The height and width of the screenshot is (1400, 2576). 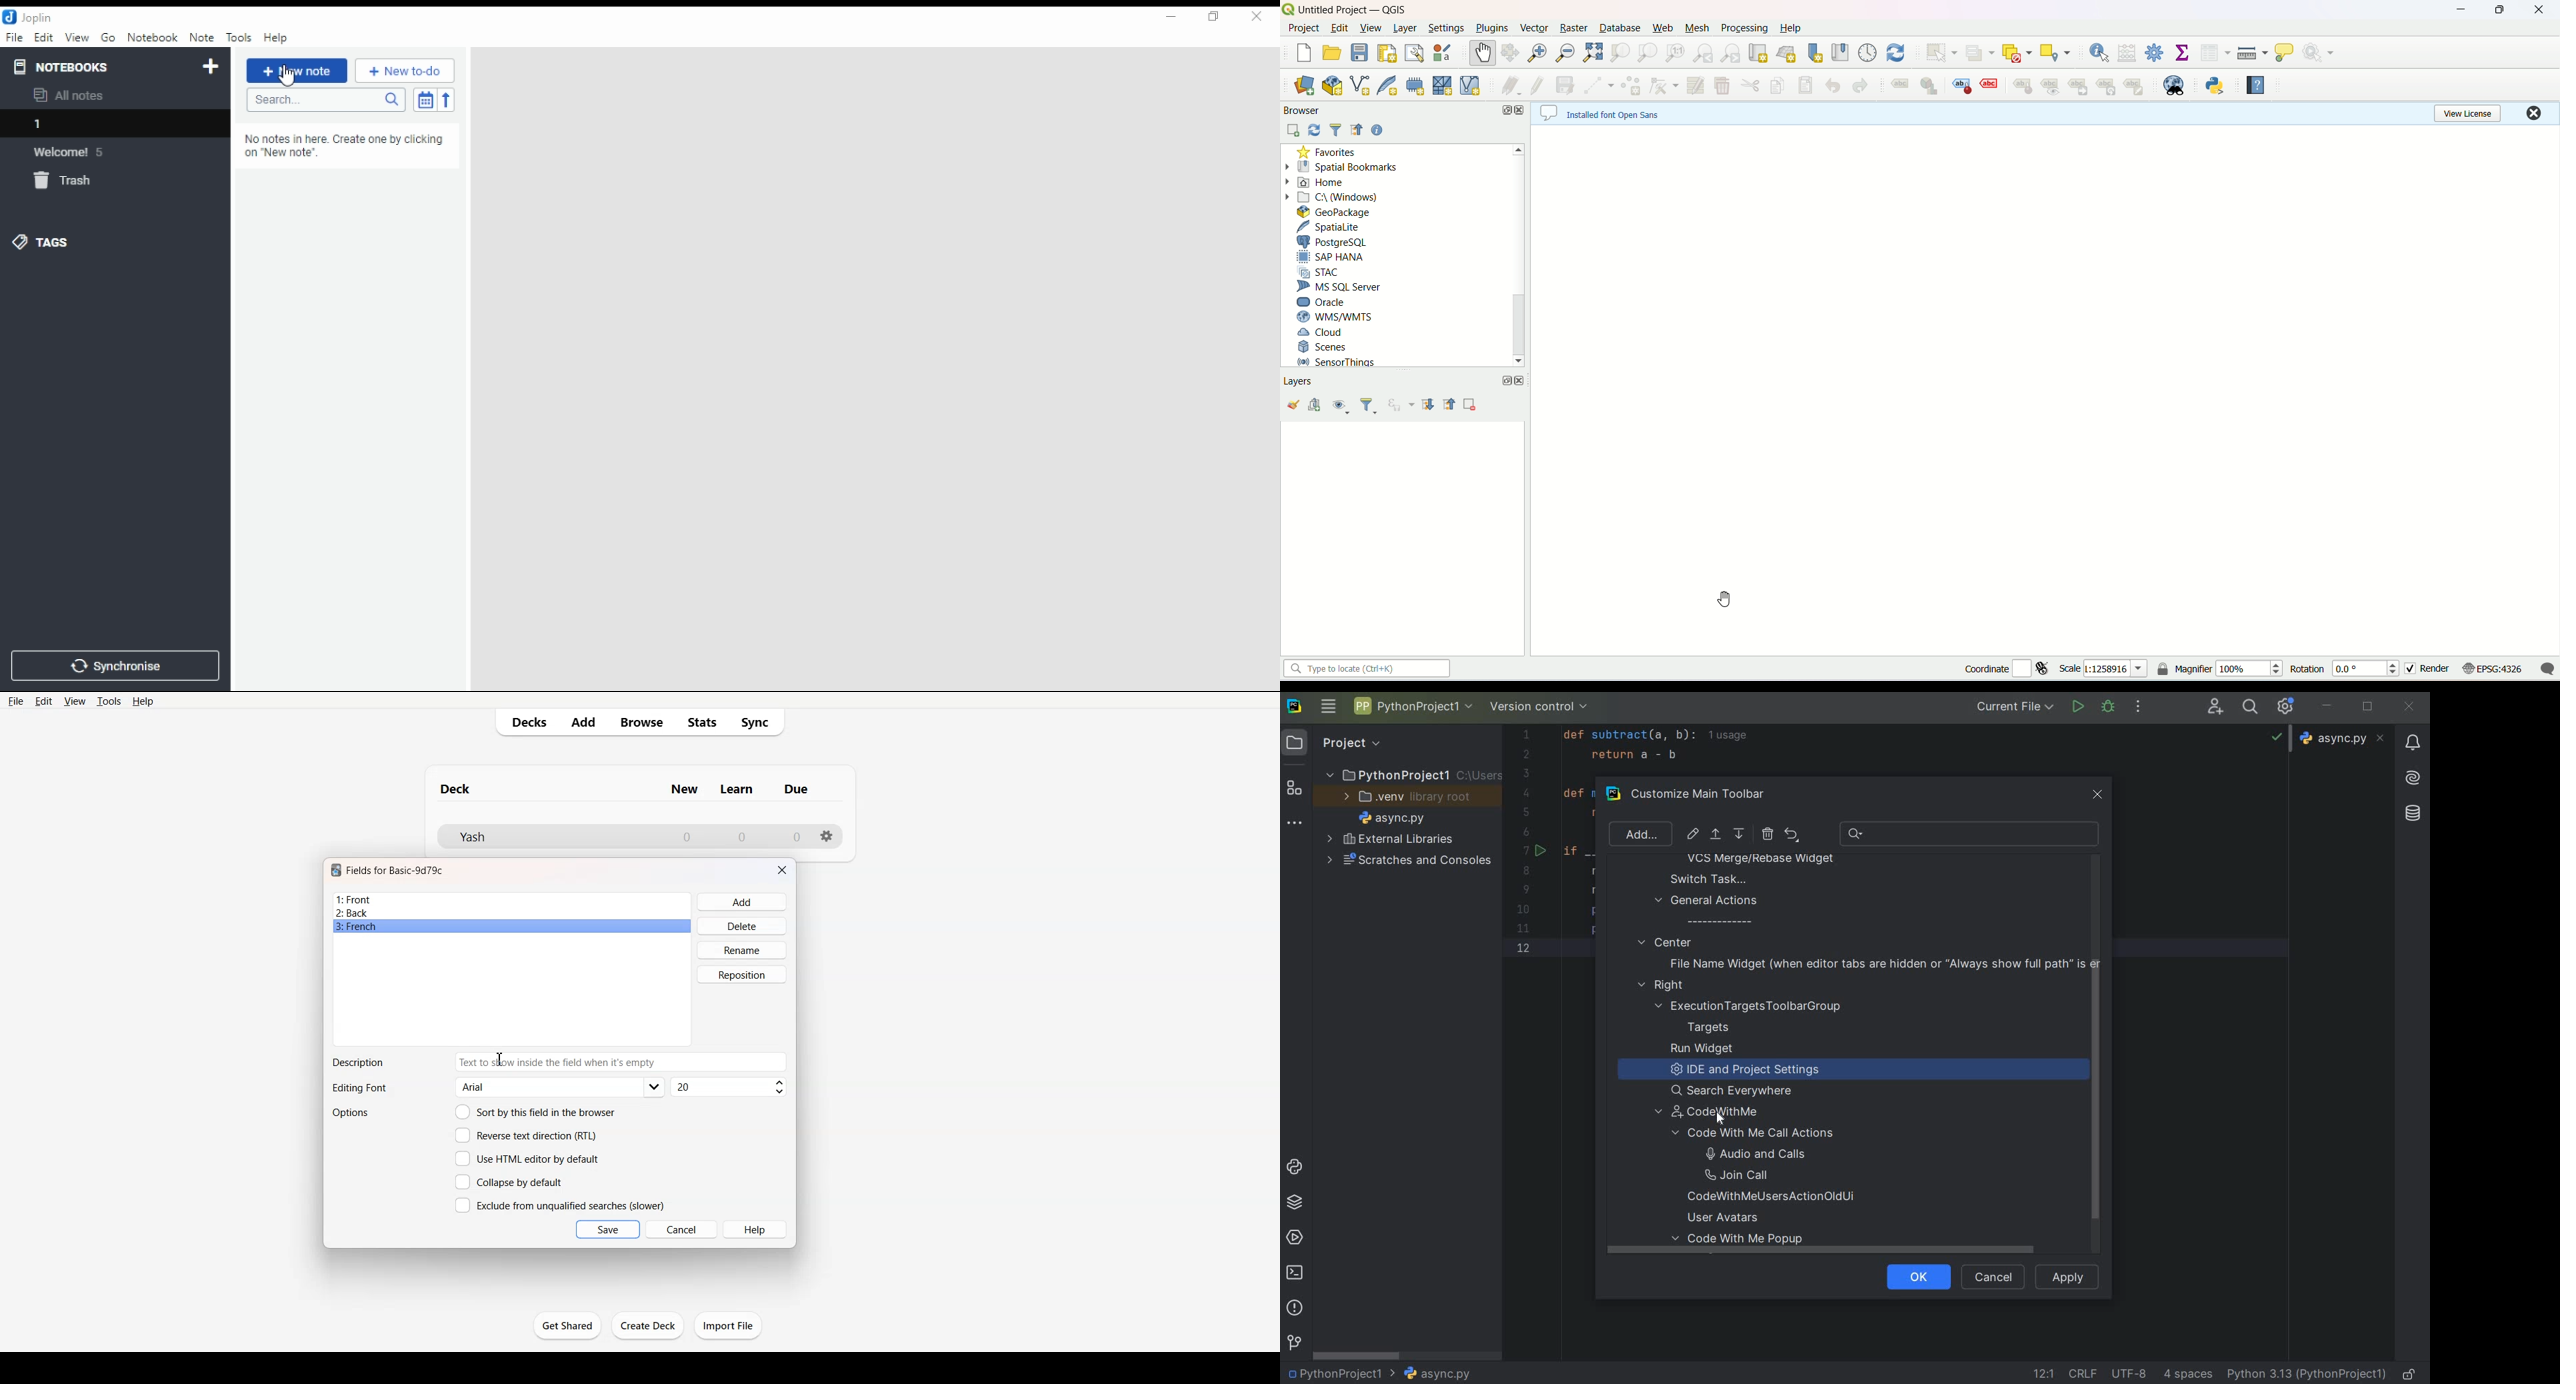 What do you see at coordinates (1296, 707) in the screenshot?
I see `SYSTEM LOGO` at bounding box center [1296, 707].